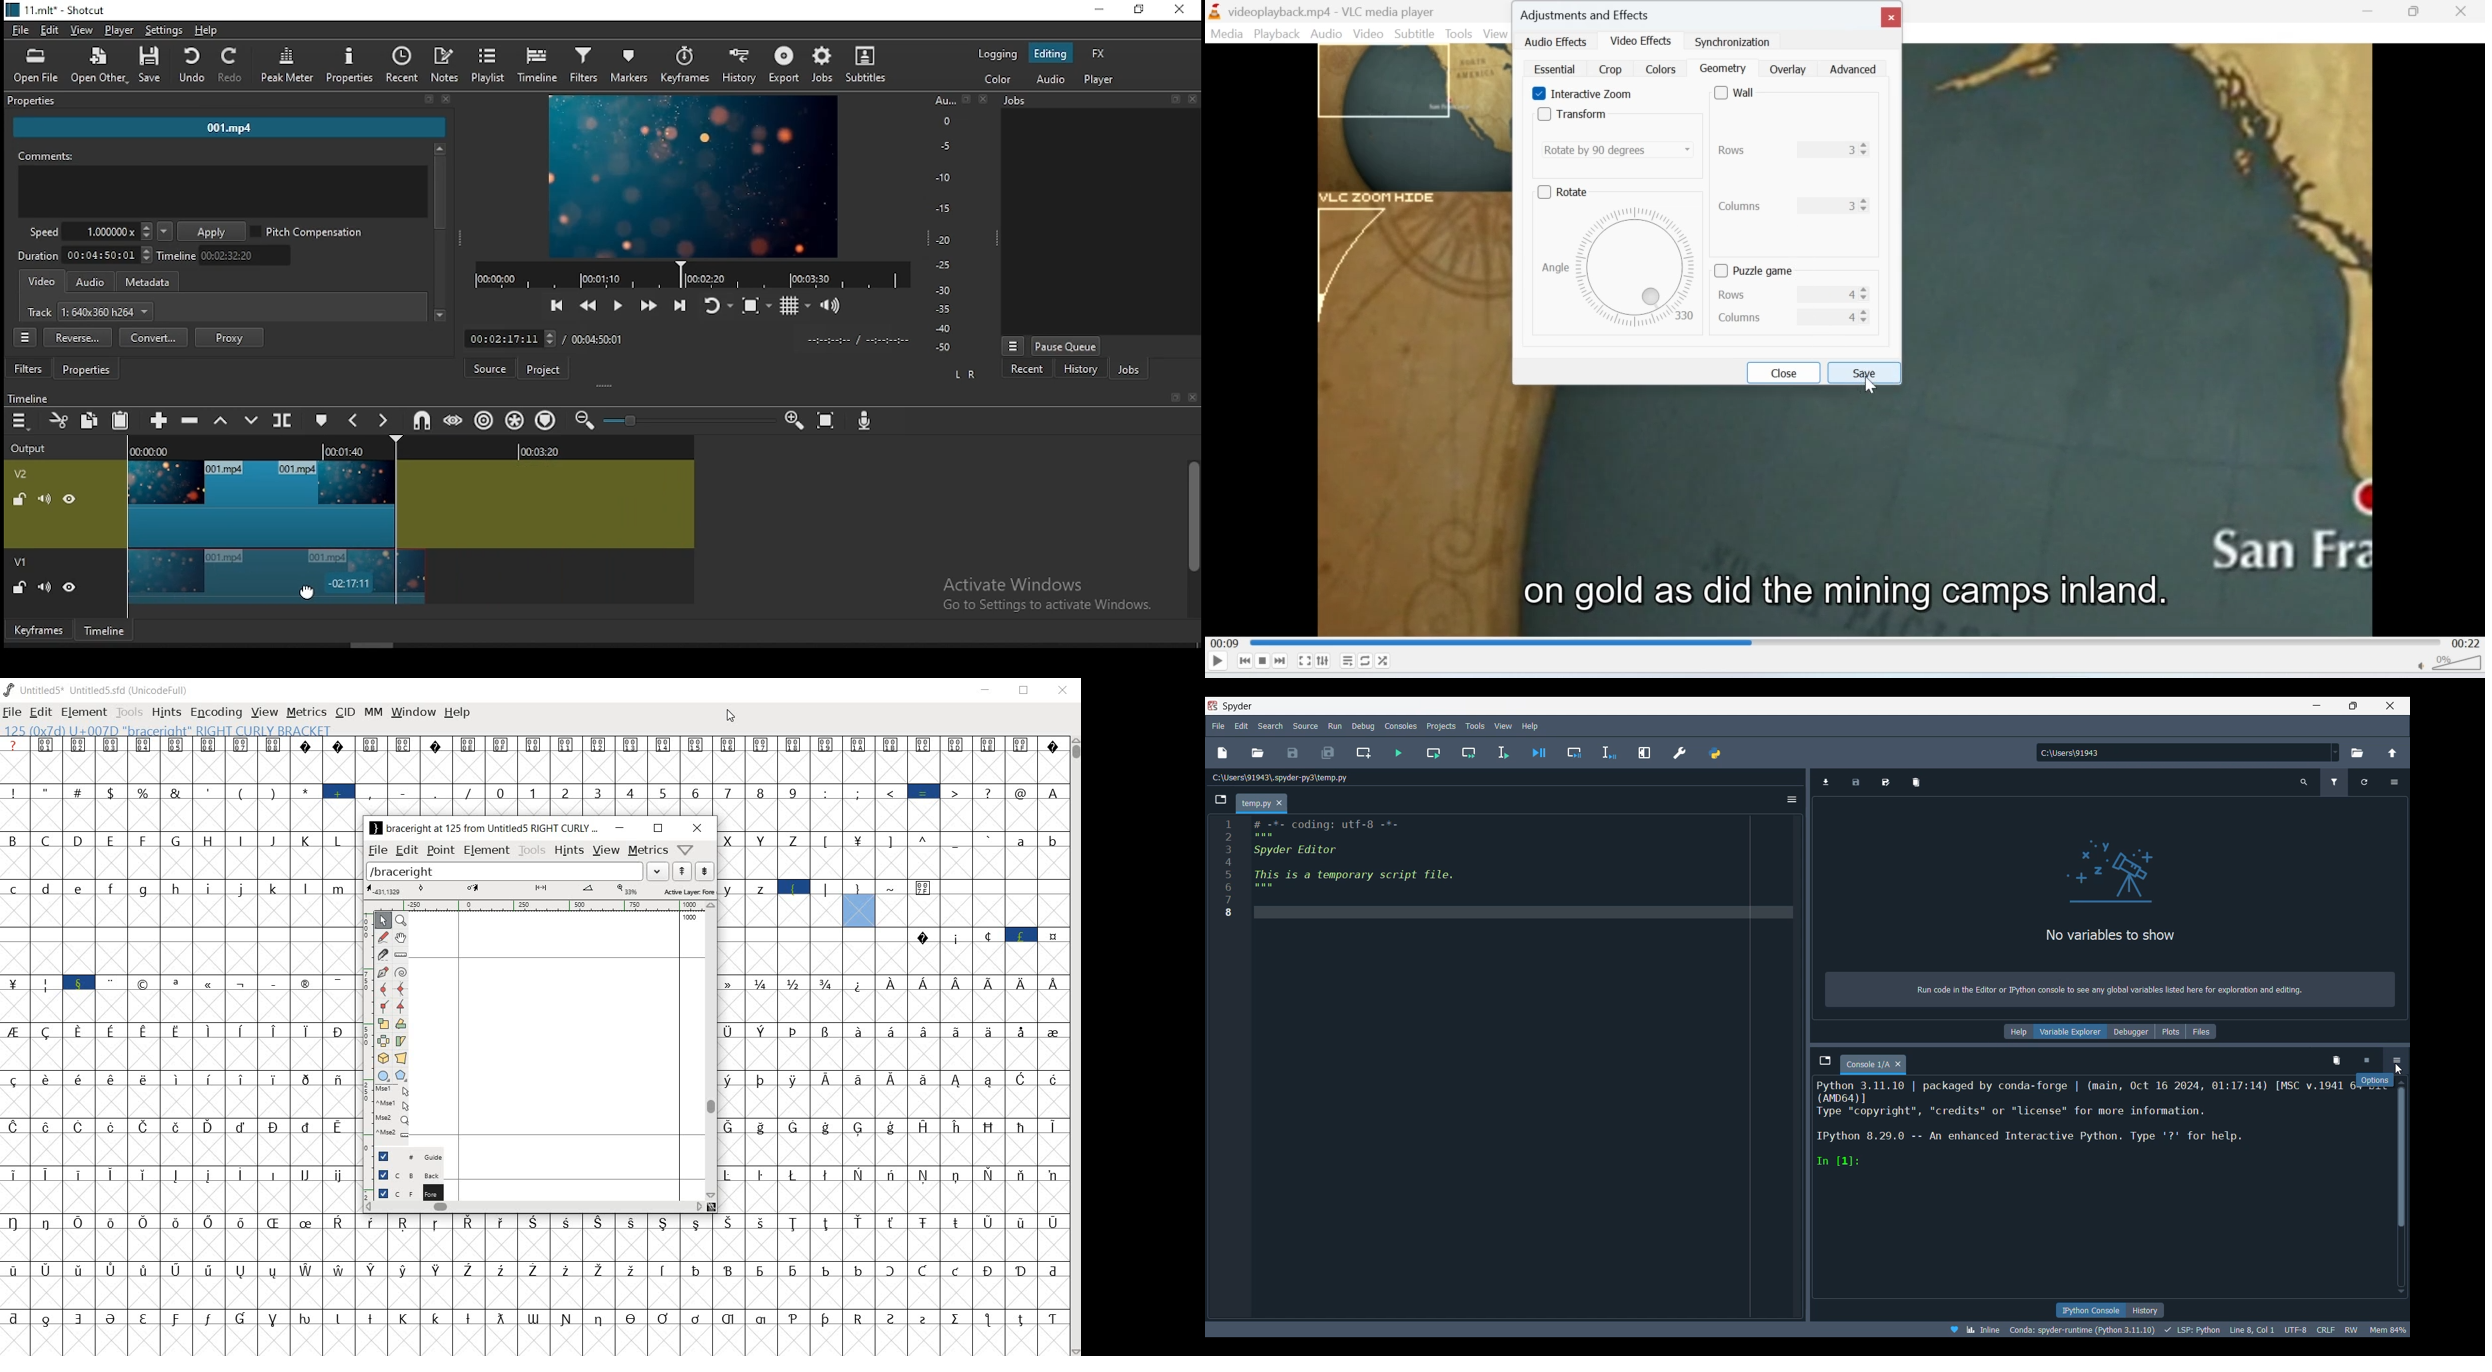 This screenshot has height=1372, width=2492. I want to click on Open file, so click(1257, 753).